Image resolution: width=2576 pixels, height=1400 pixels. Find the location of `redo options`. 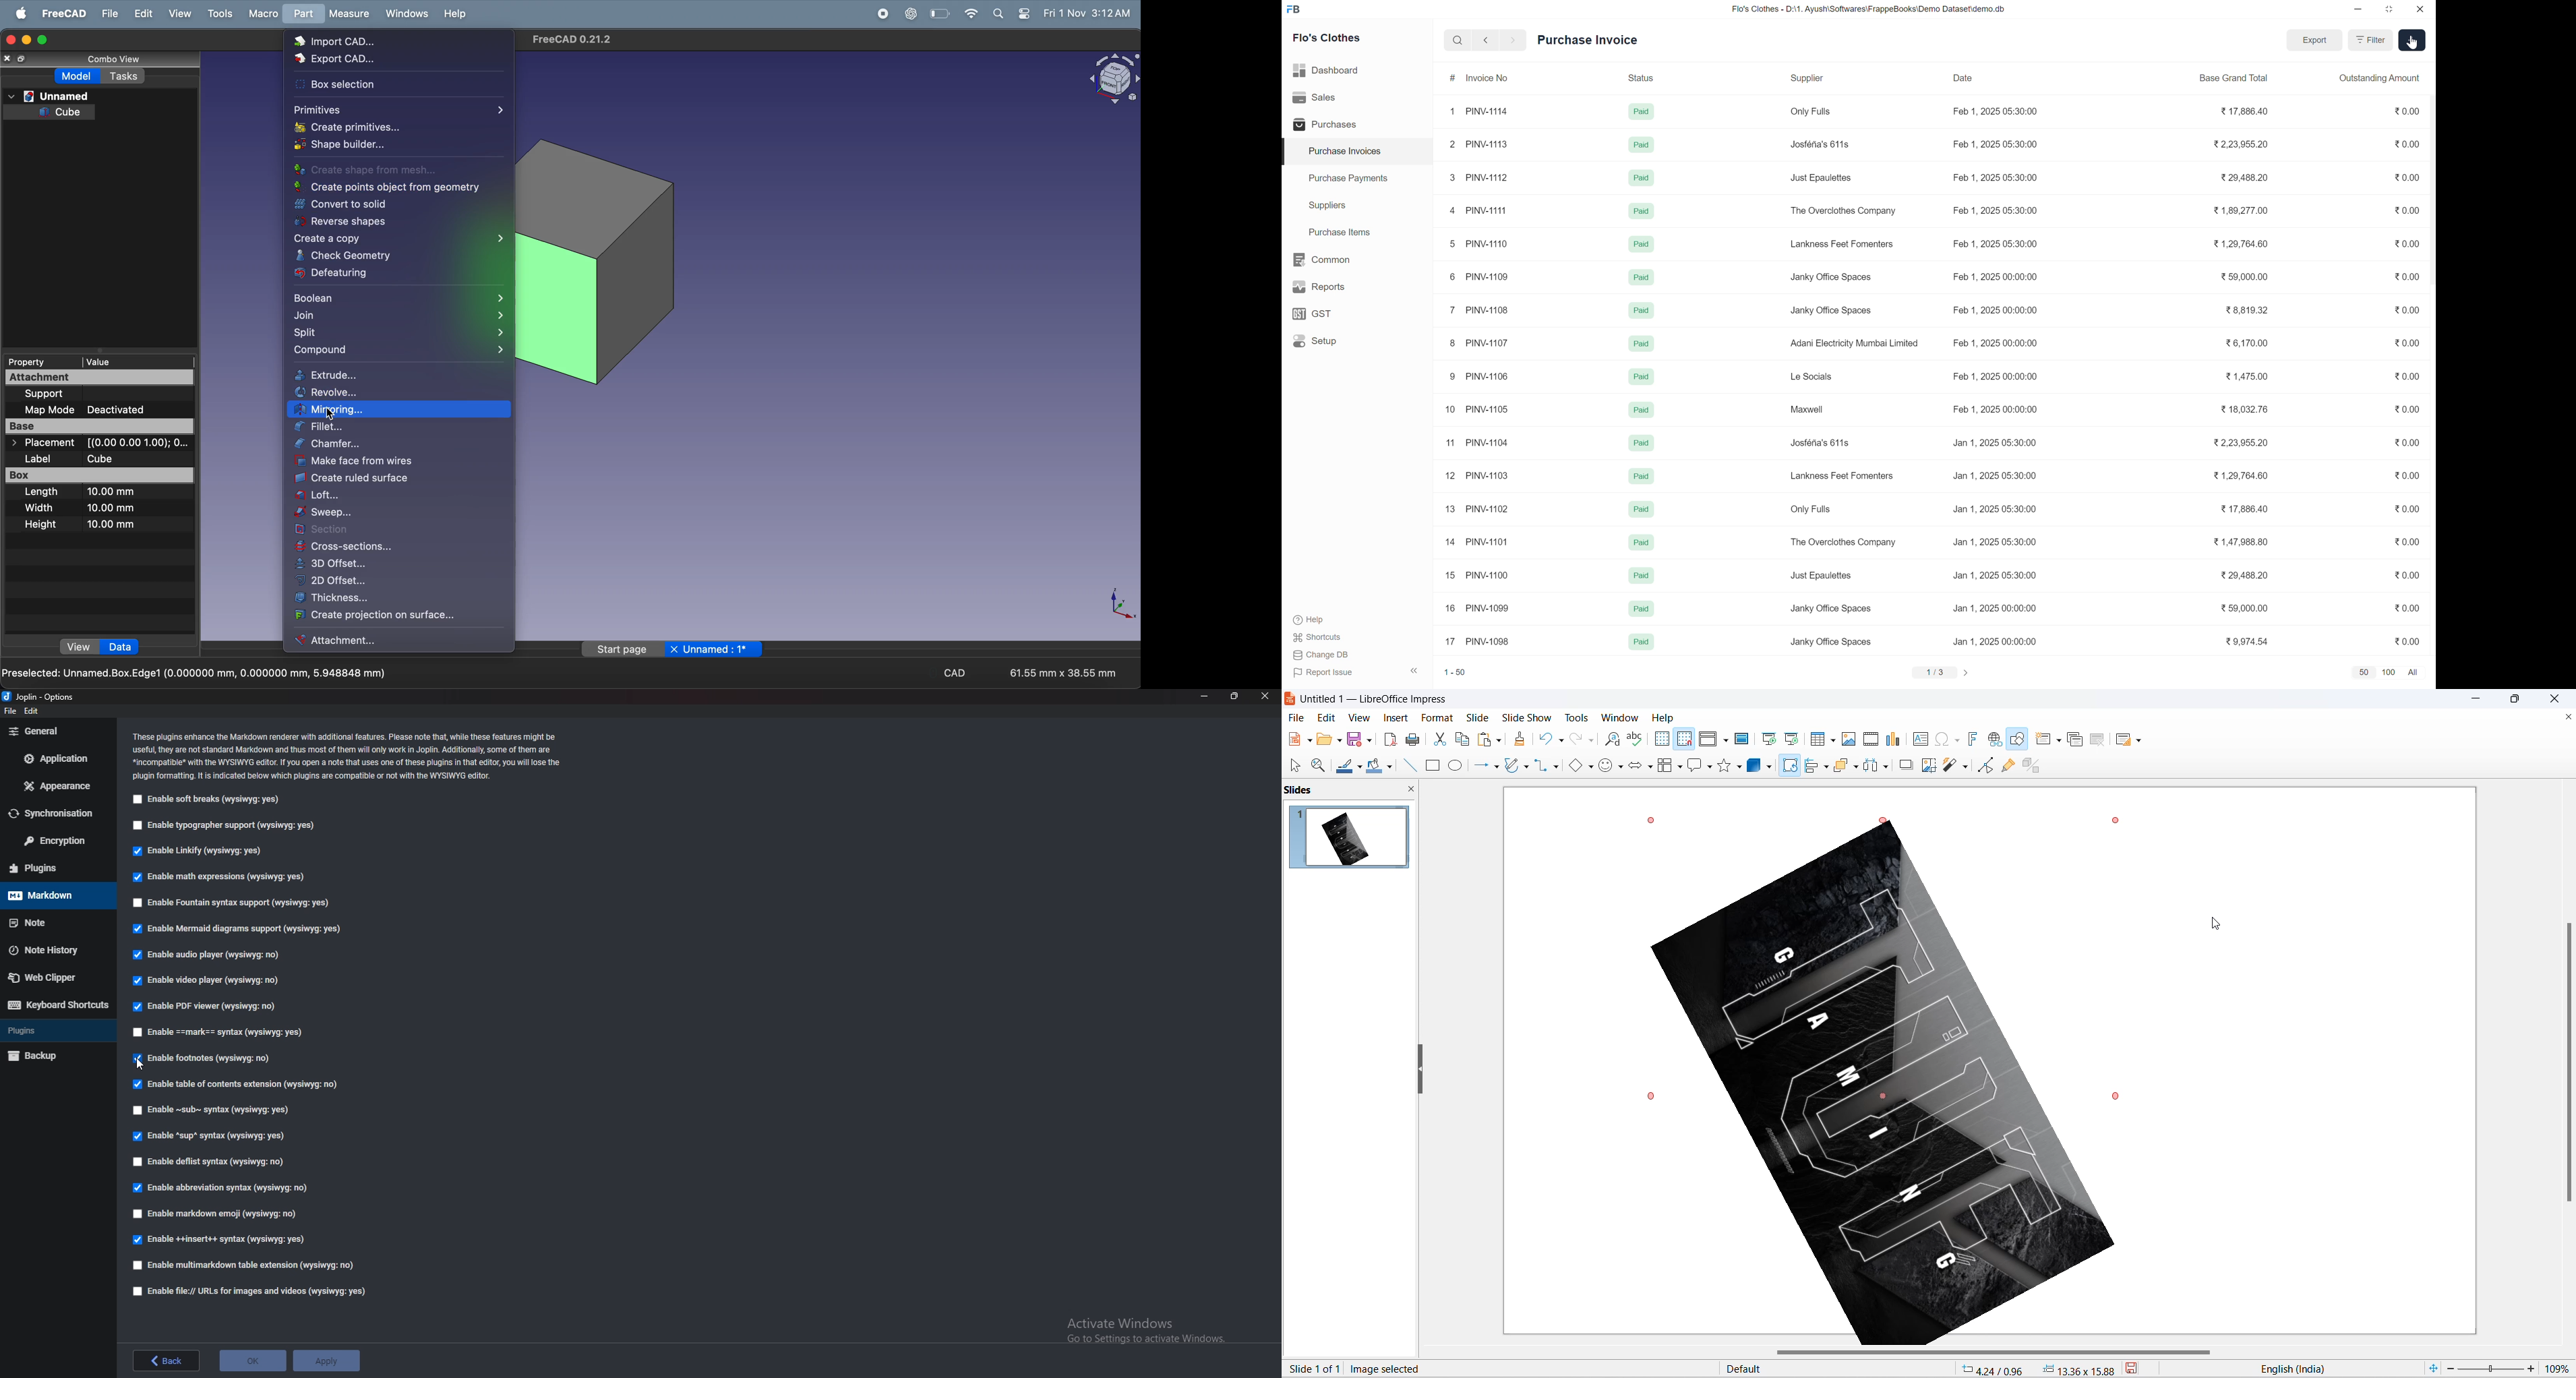

redo options is located at coordinates (1592, 741).